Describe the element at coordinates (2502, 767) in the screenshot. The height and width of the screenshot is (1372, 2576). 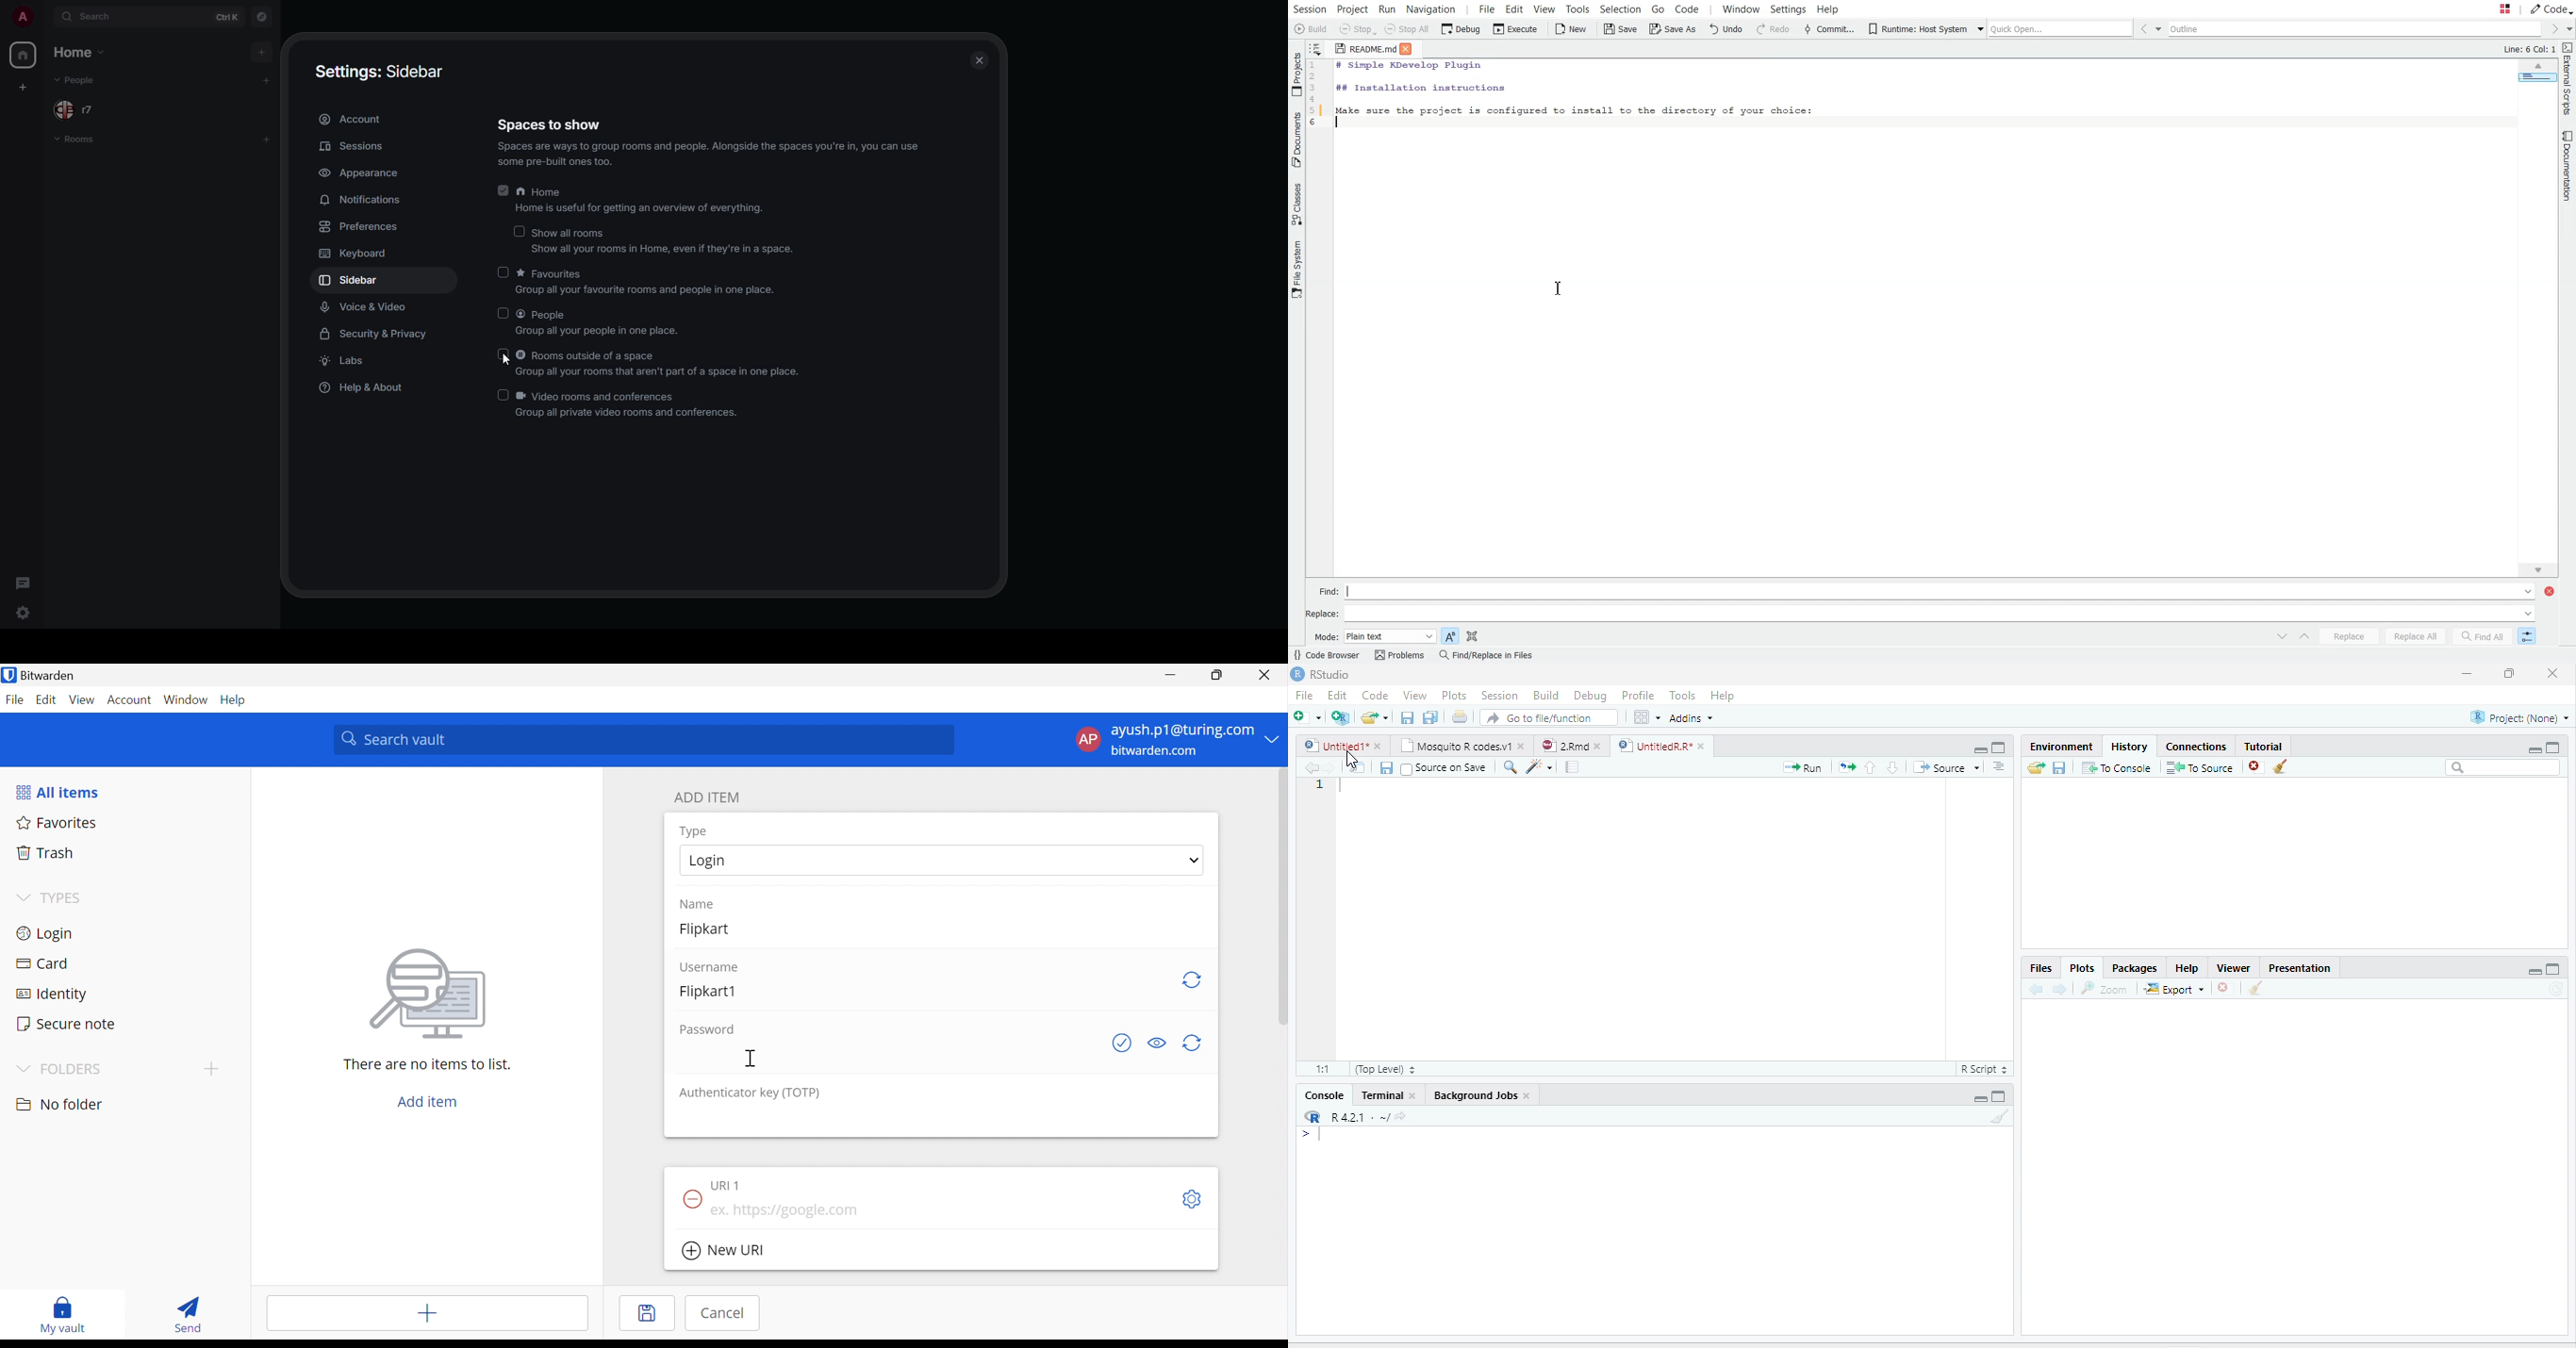
I see `Search bar` at that location.